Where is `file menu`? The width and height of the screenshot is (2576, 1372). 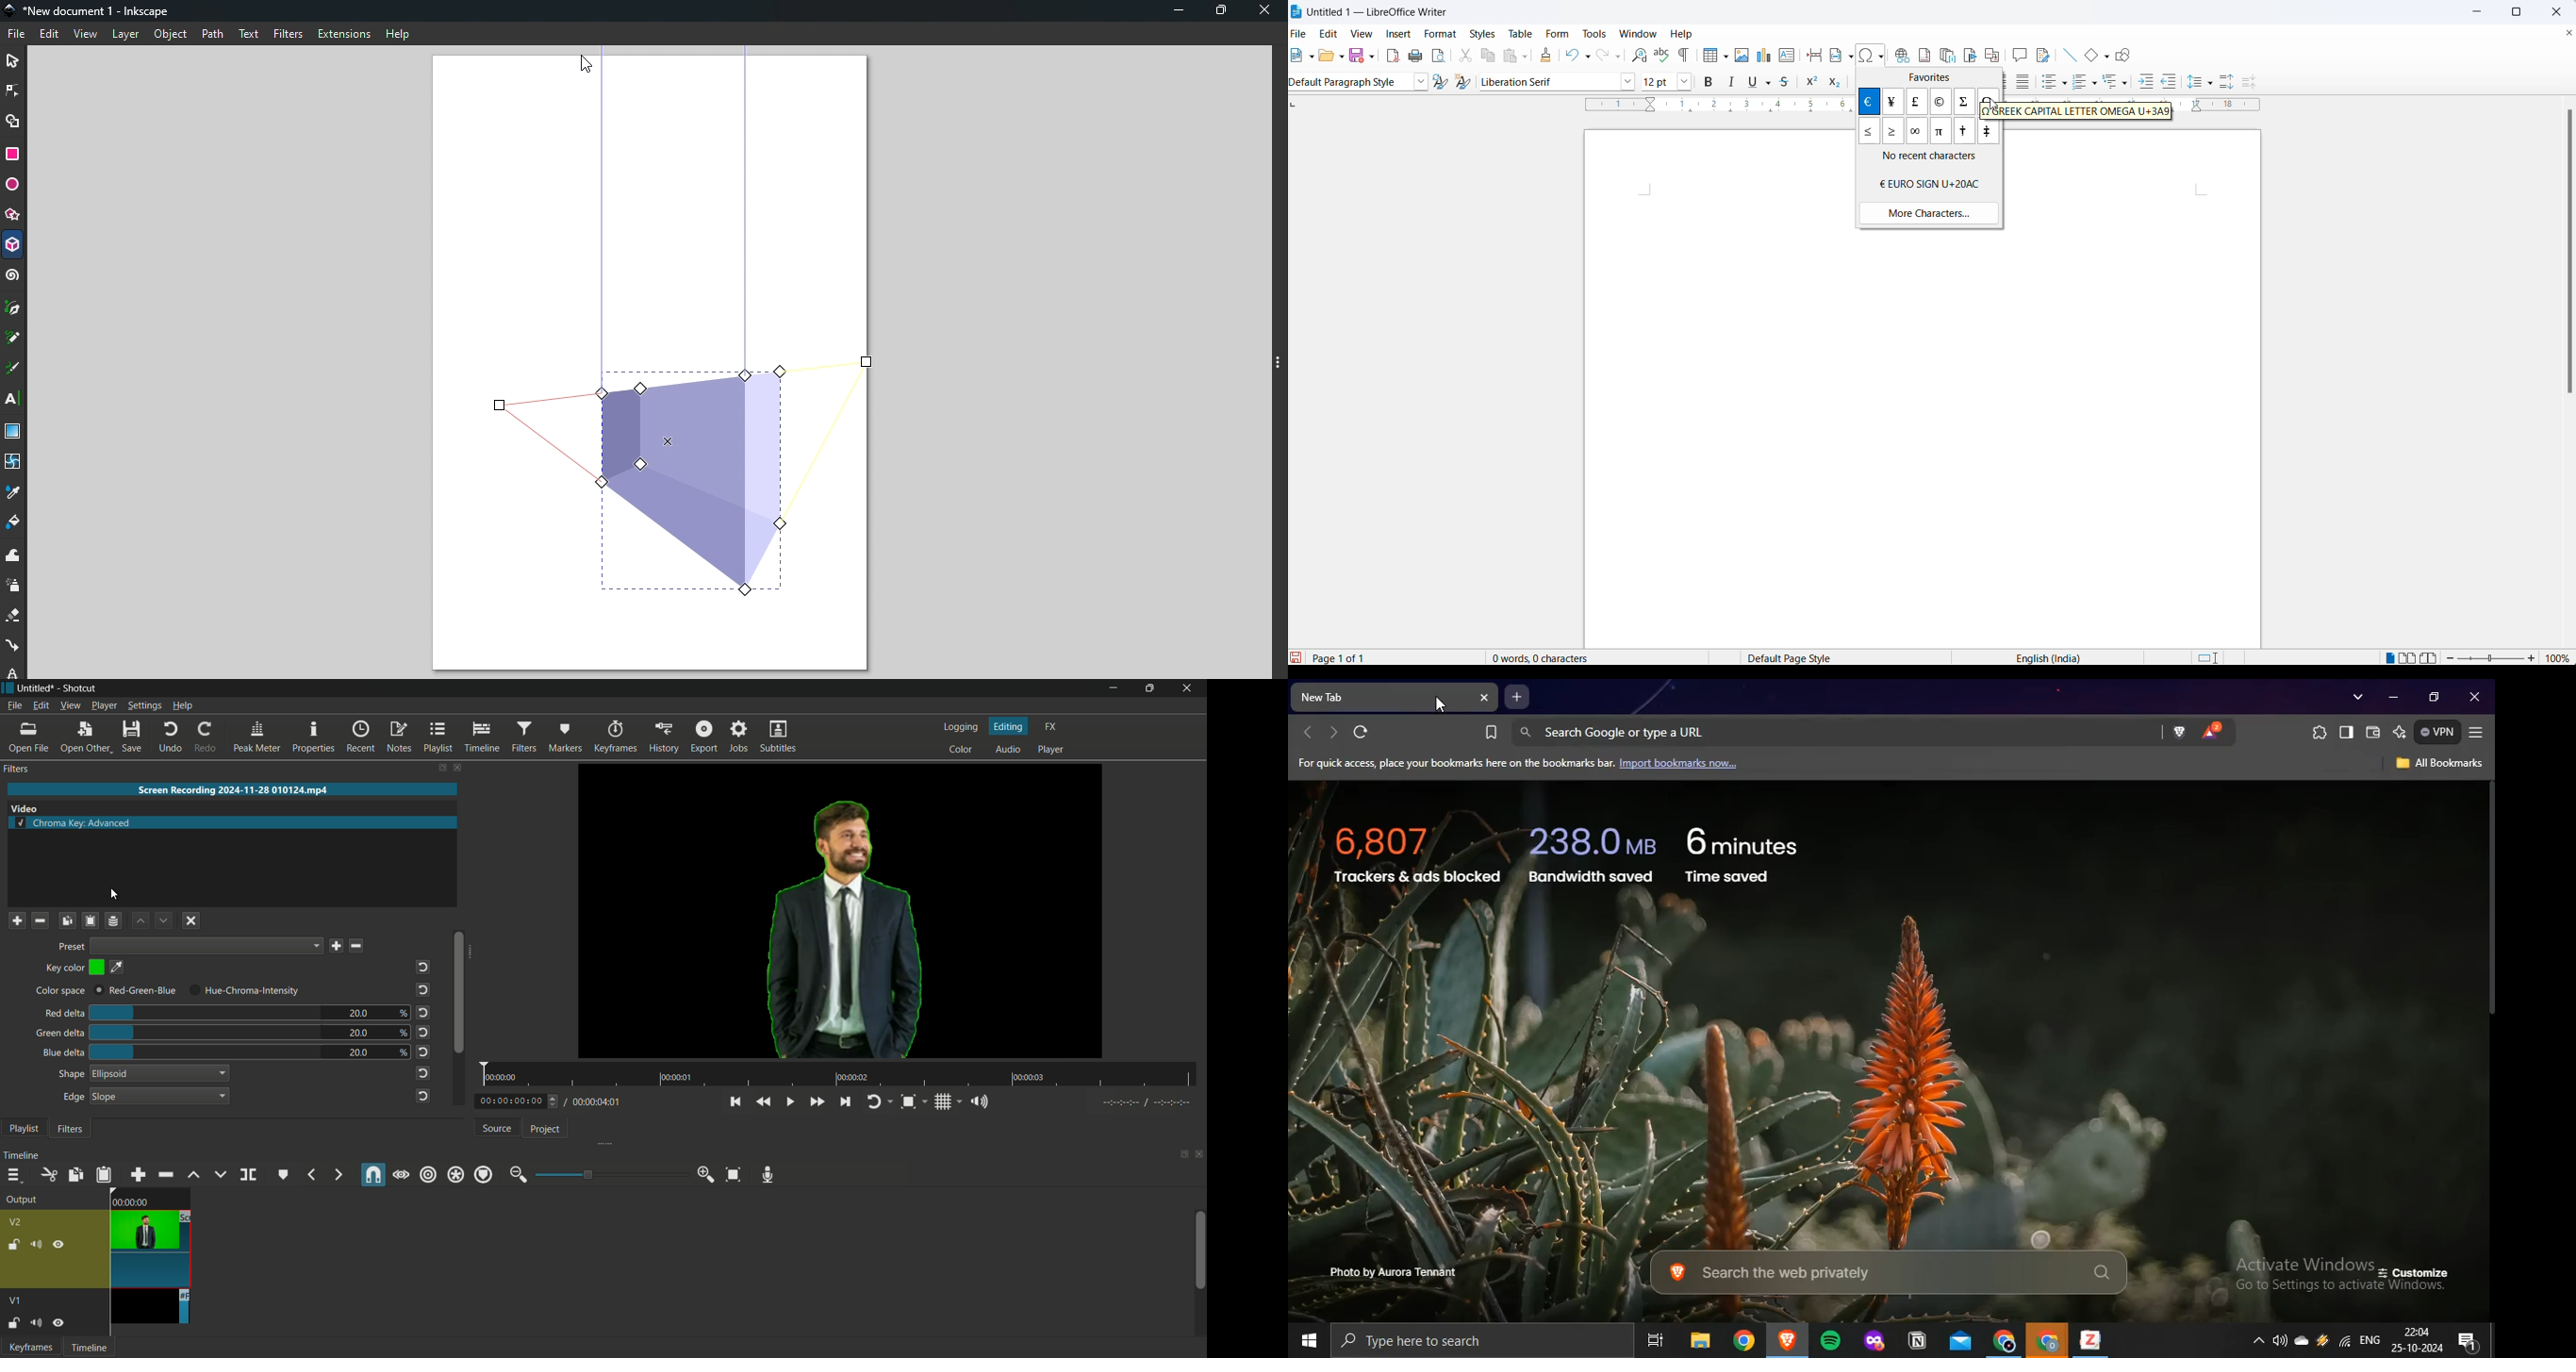
file menu is located at coordinates (13, 706).